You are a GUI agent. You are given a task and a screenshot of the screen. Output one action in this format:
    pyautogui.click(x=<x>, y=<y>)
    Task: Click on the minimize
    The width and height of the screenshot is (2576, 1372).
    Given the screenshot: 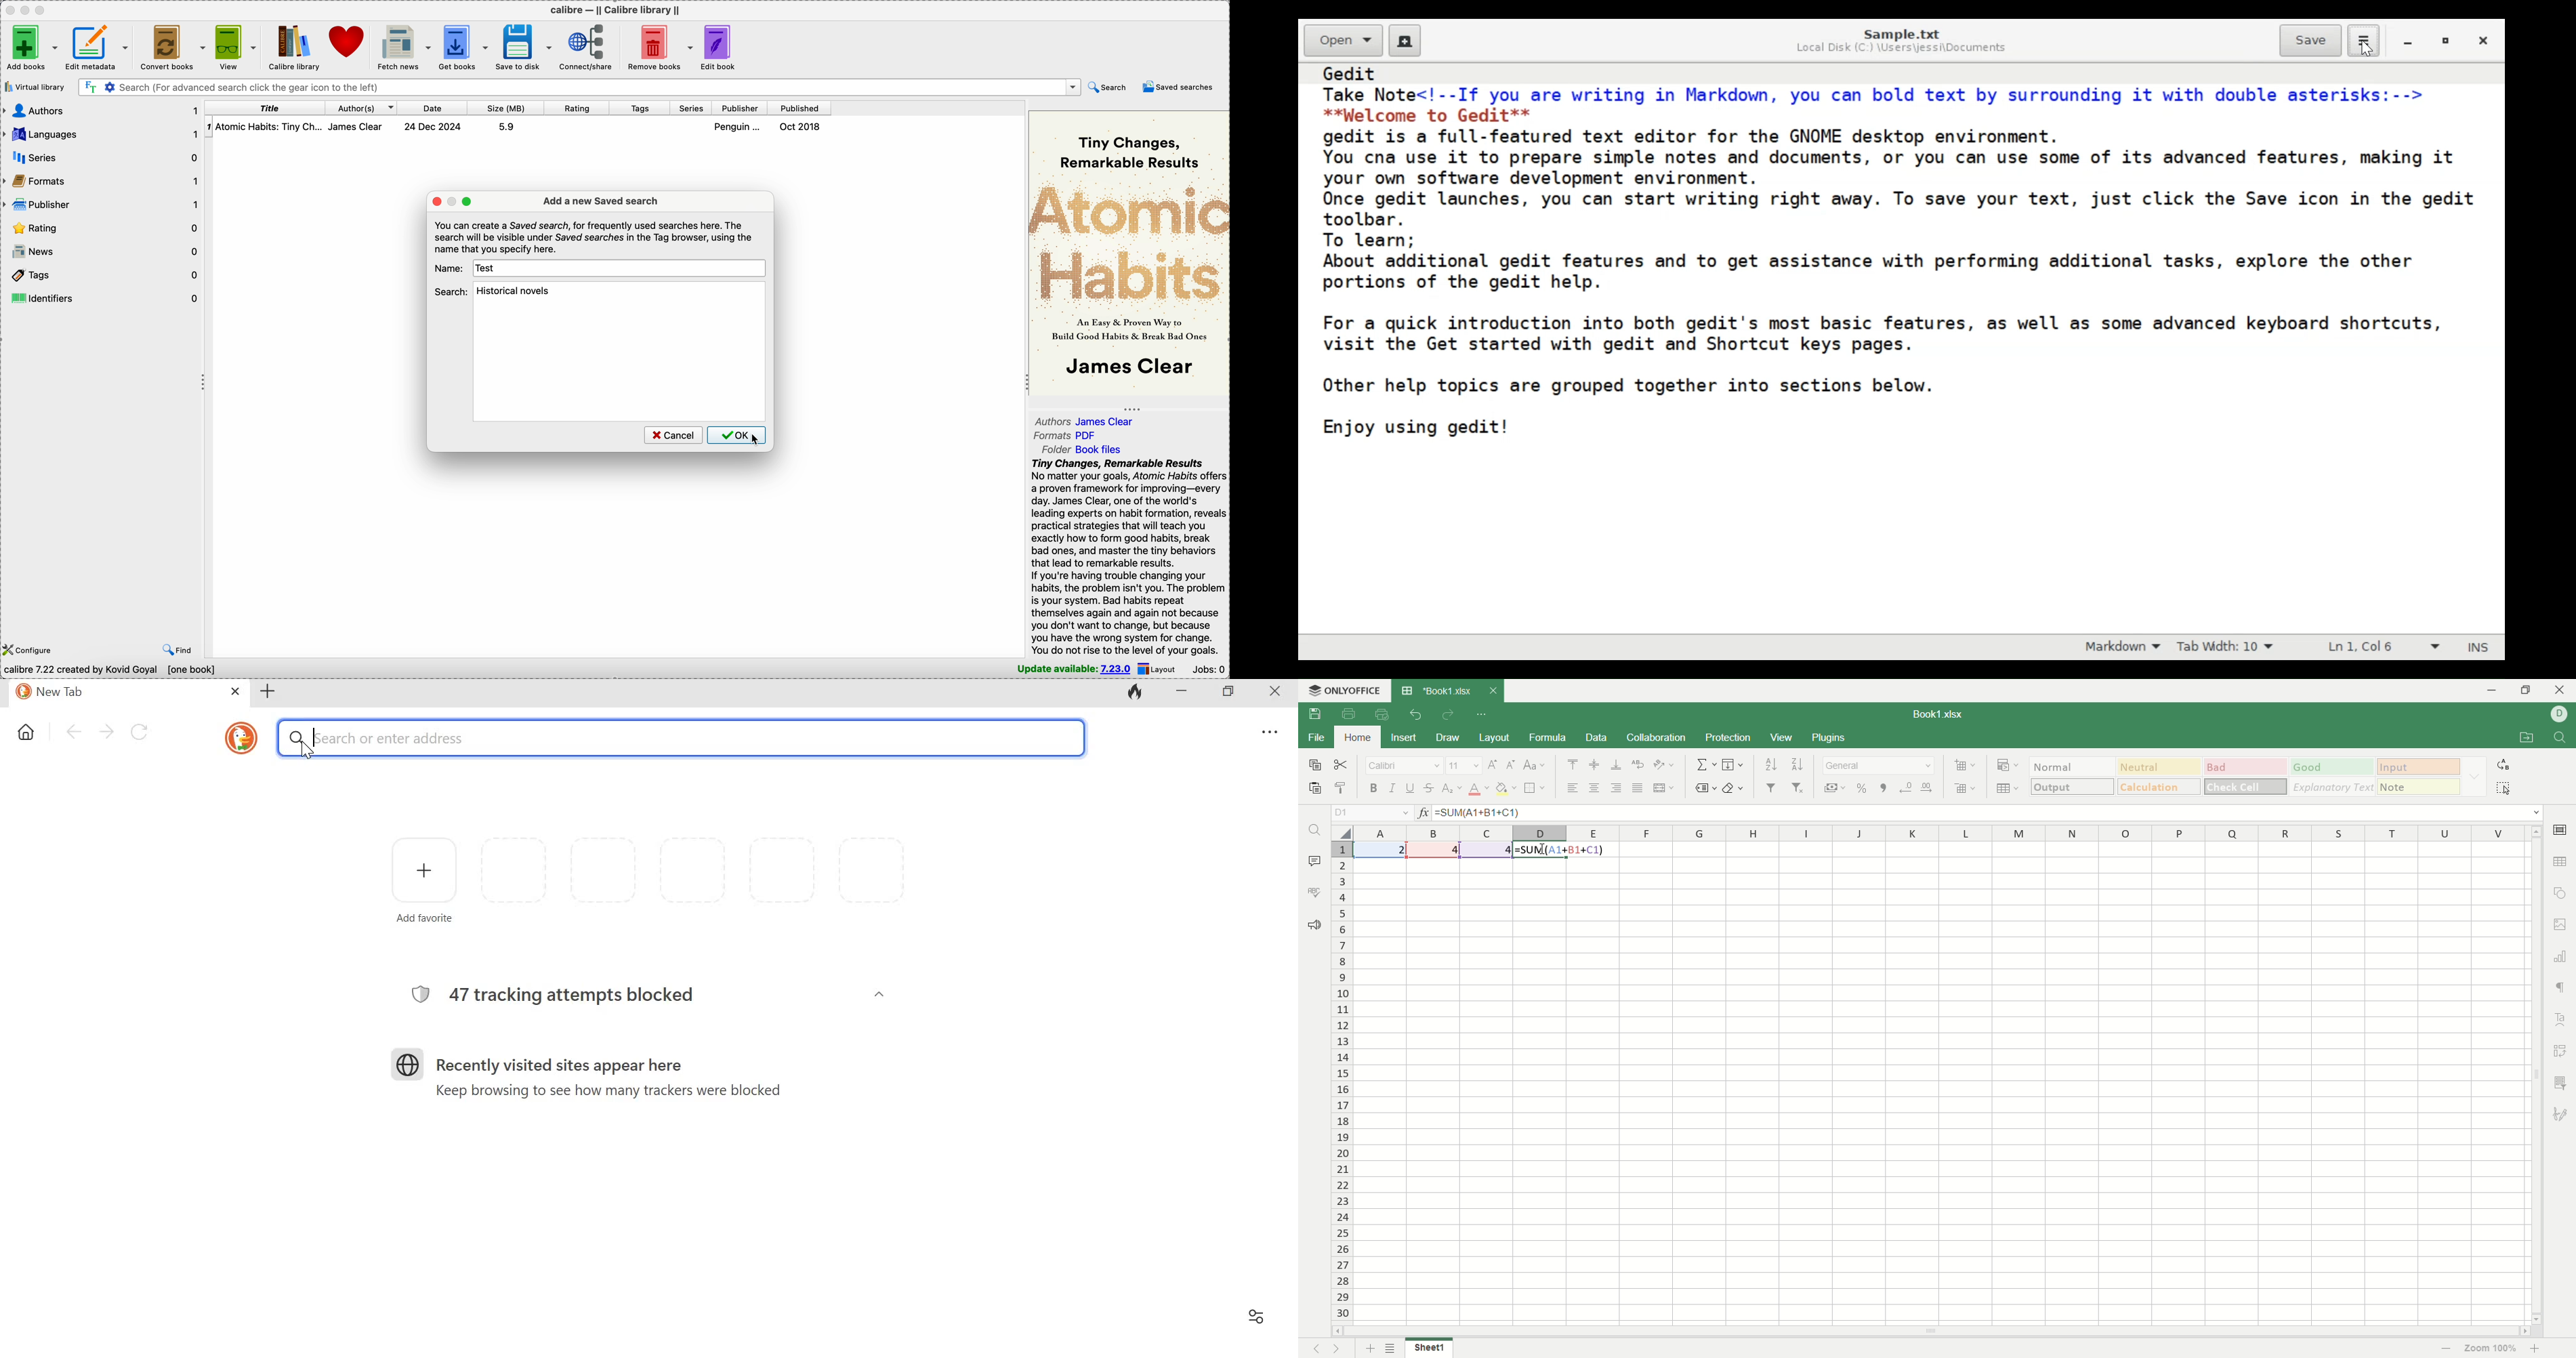 What is the action you would take?
    pyautogui.click(x=27, y=10)
    